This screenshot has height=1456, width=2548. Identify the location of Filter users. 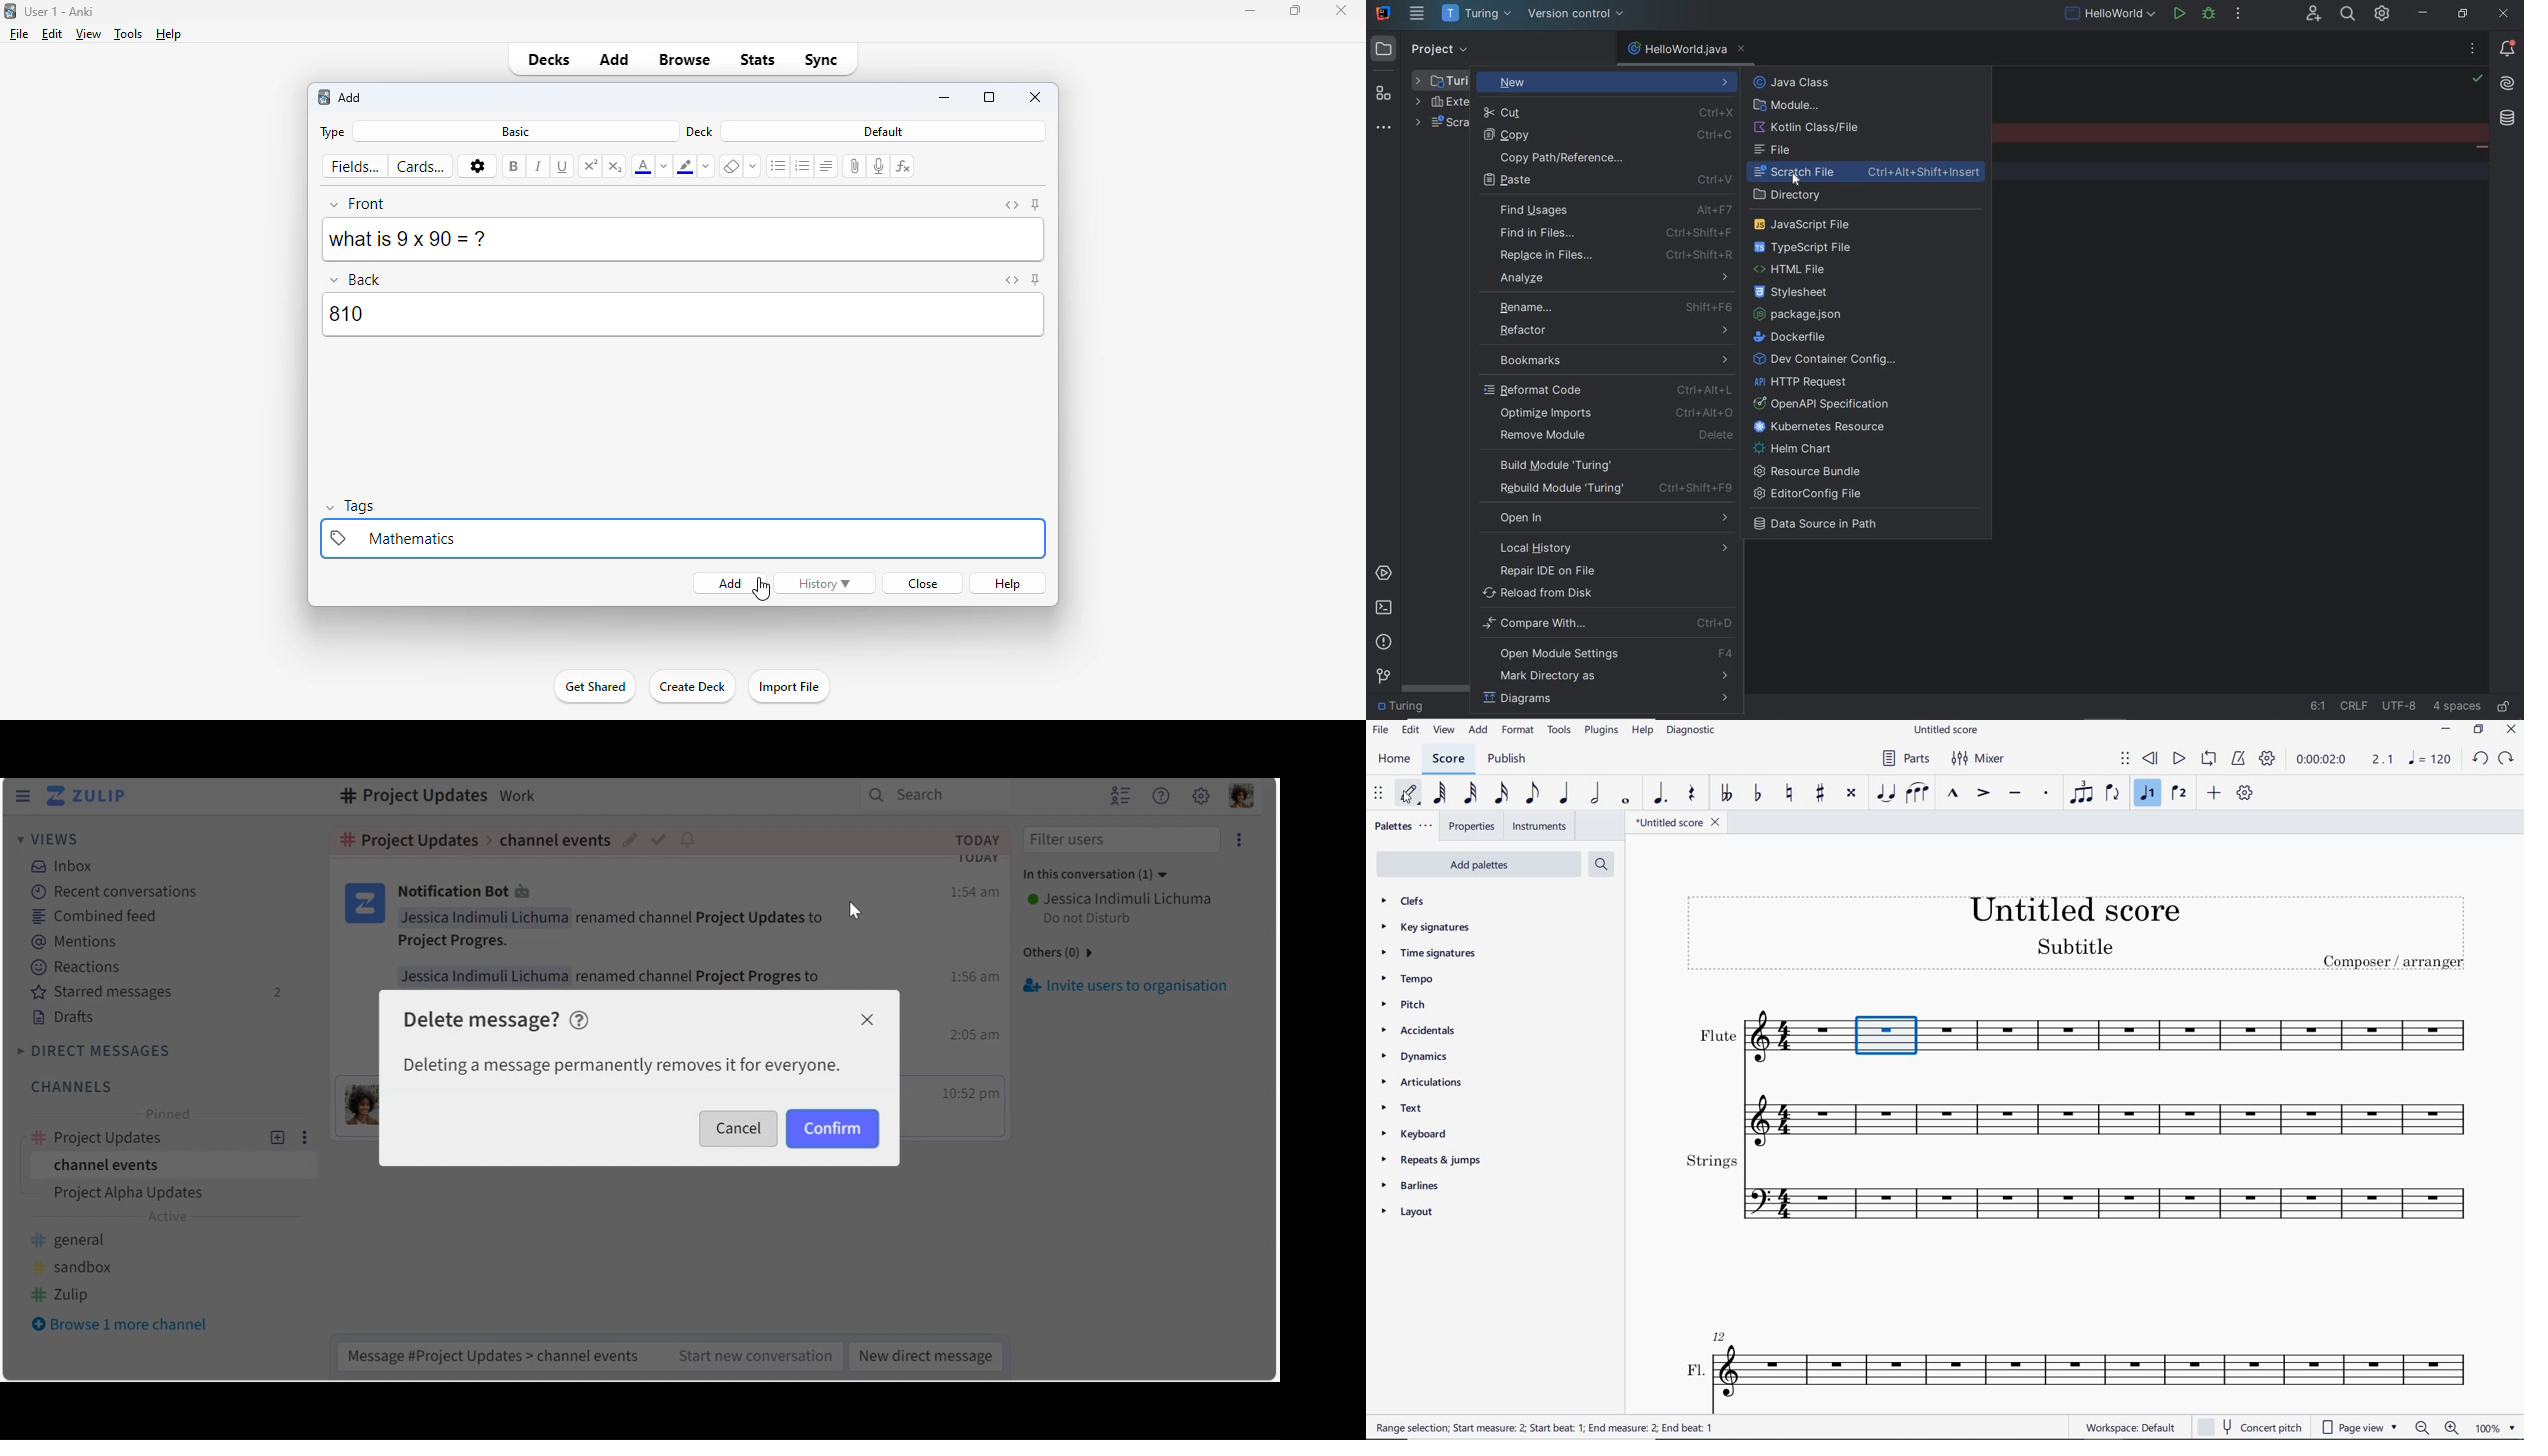
(1118, 841).